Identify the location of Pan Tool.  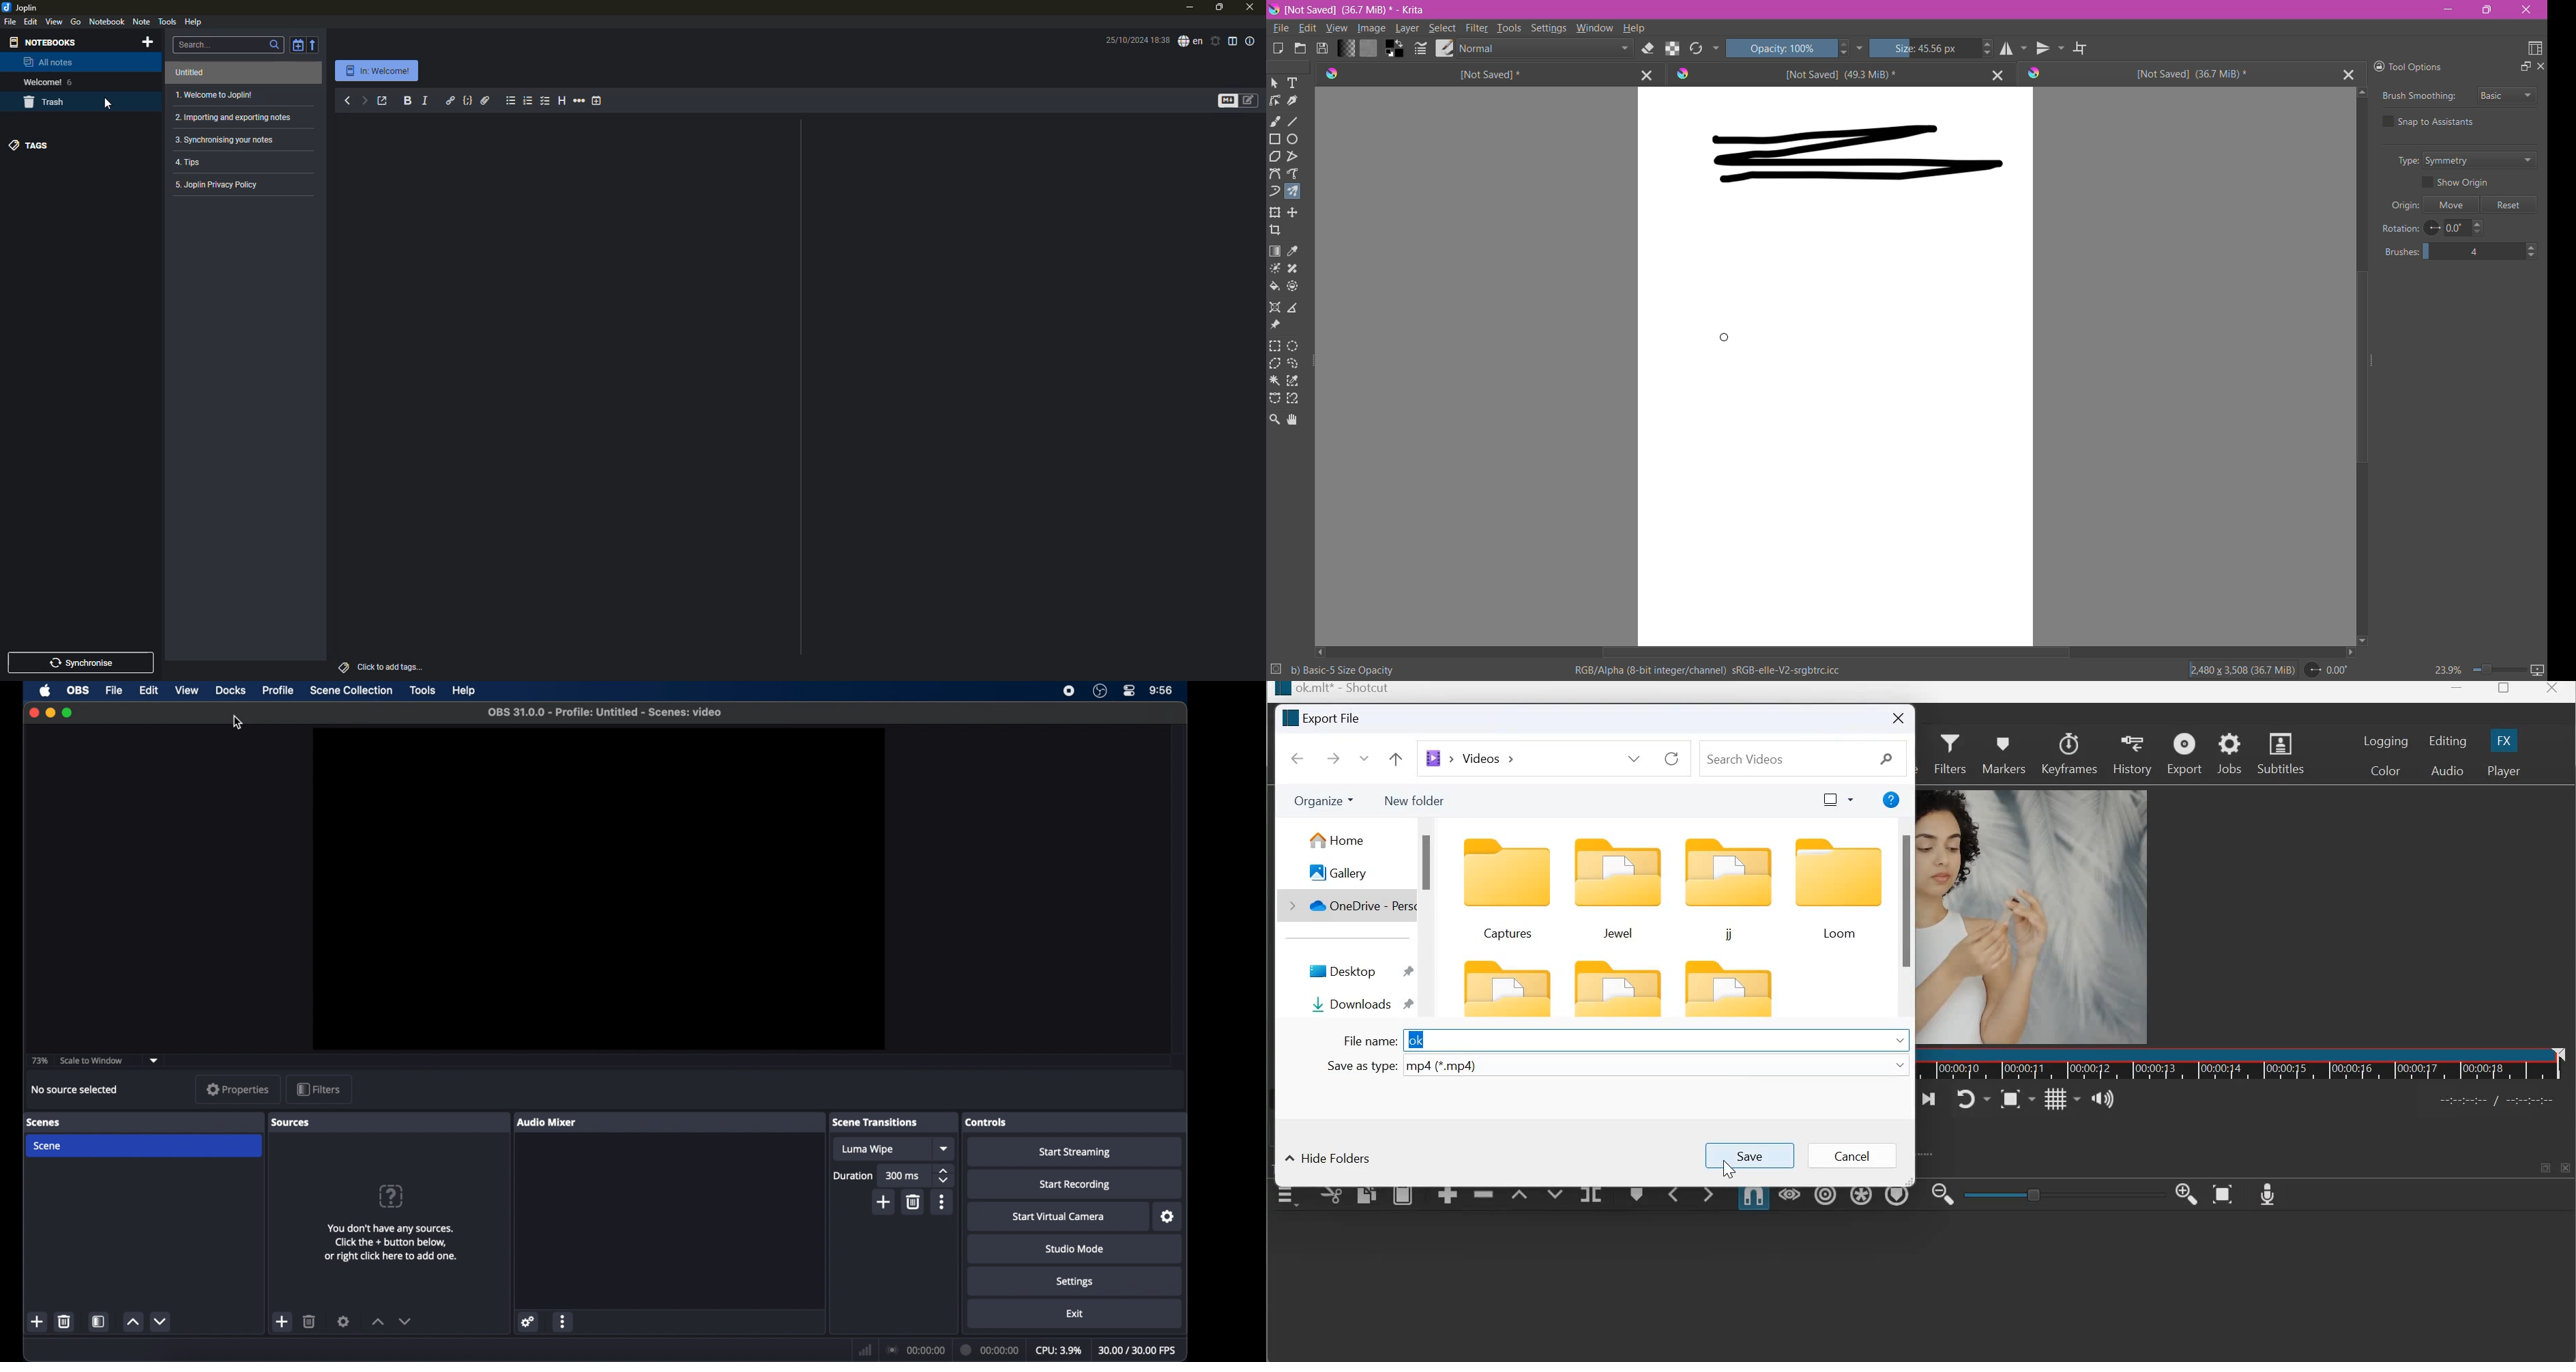
(1293, 420).